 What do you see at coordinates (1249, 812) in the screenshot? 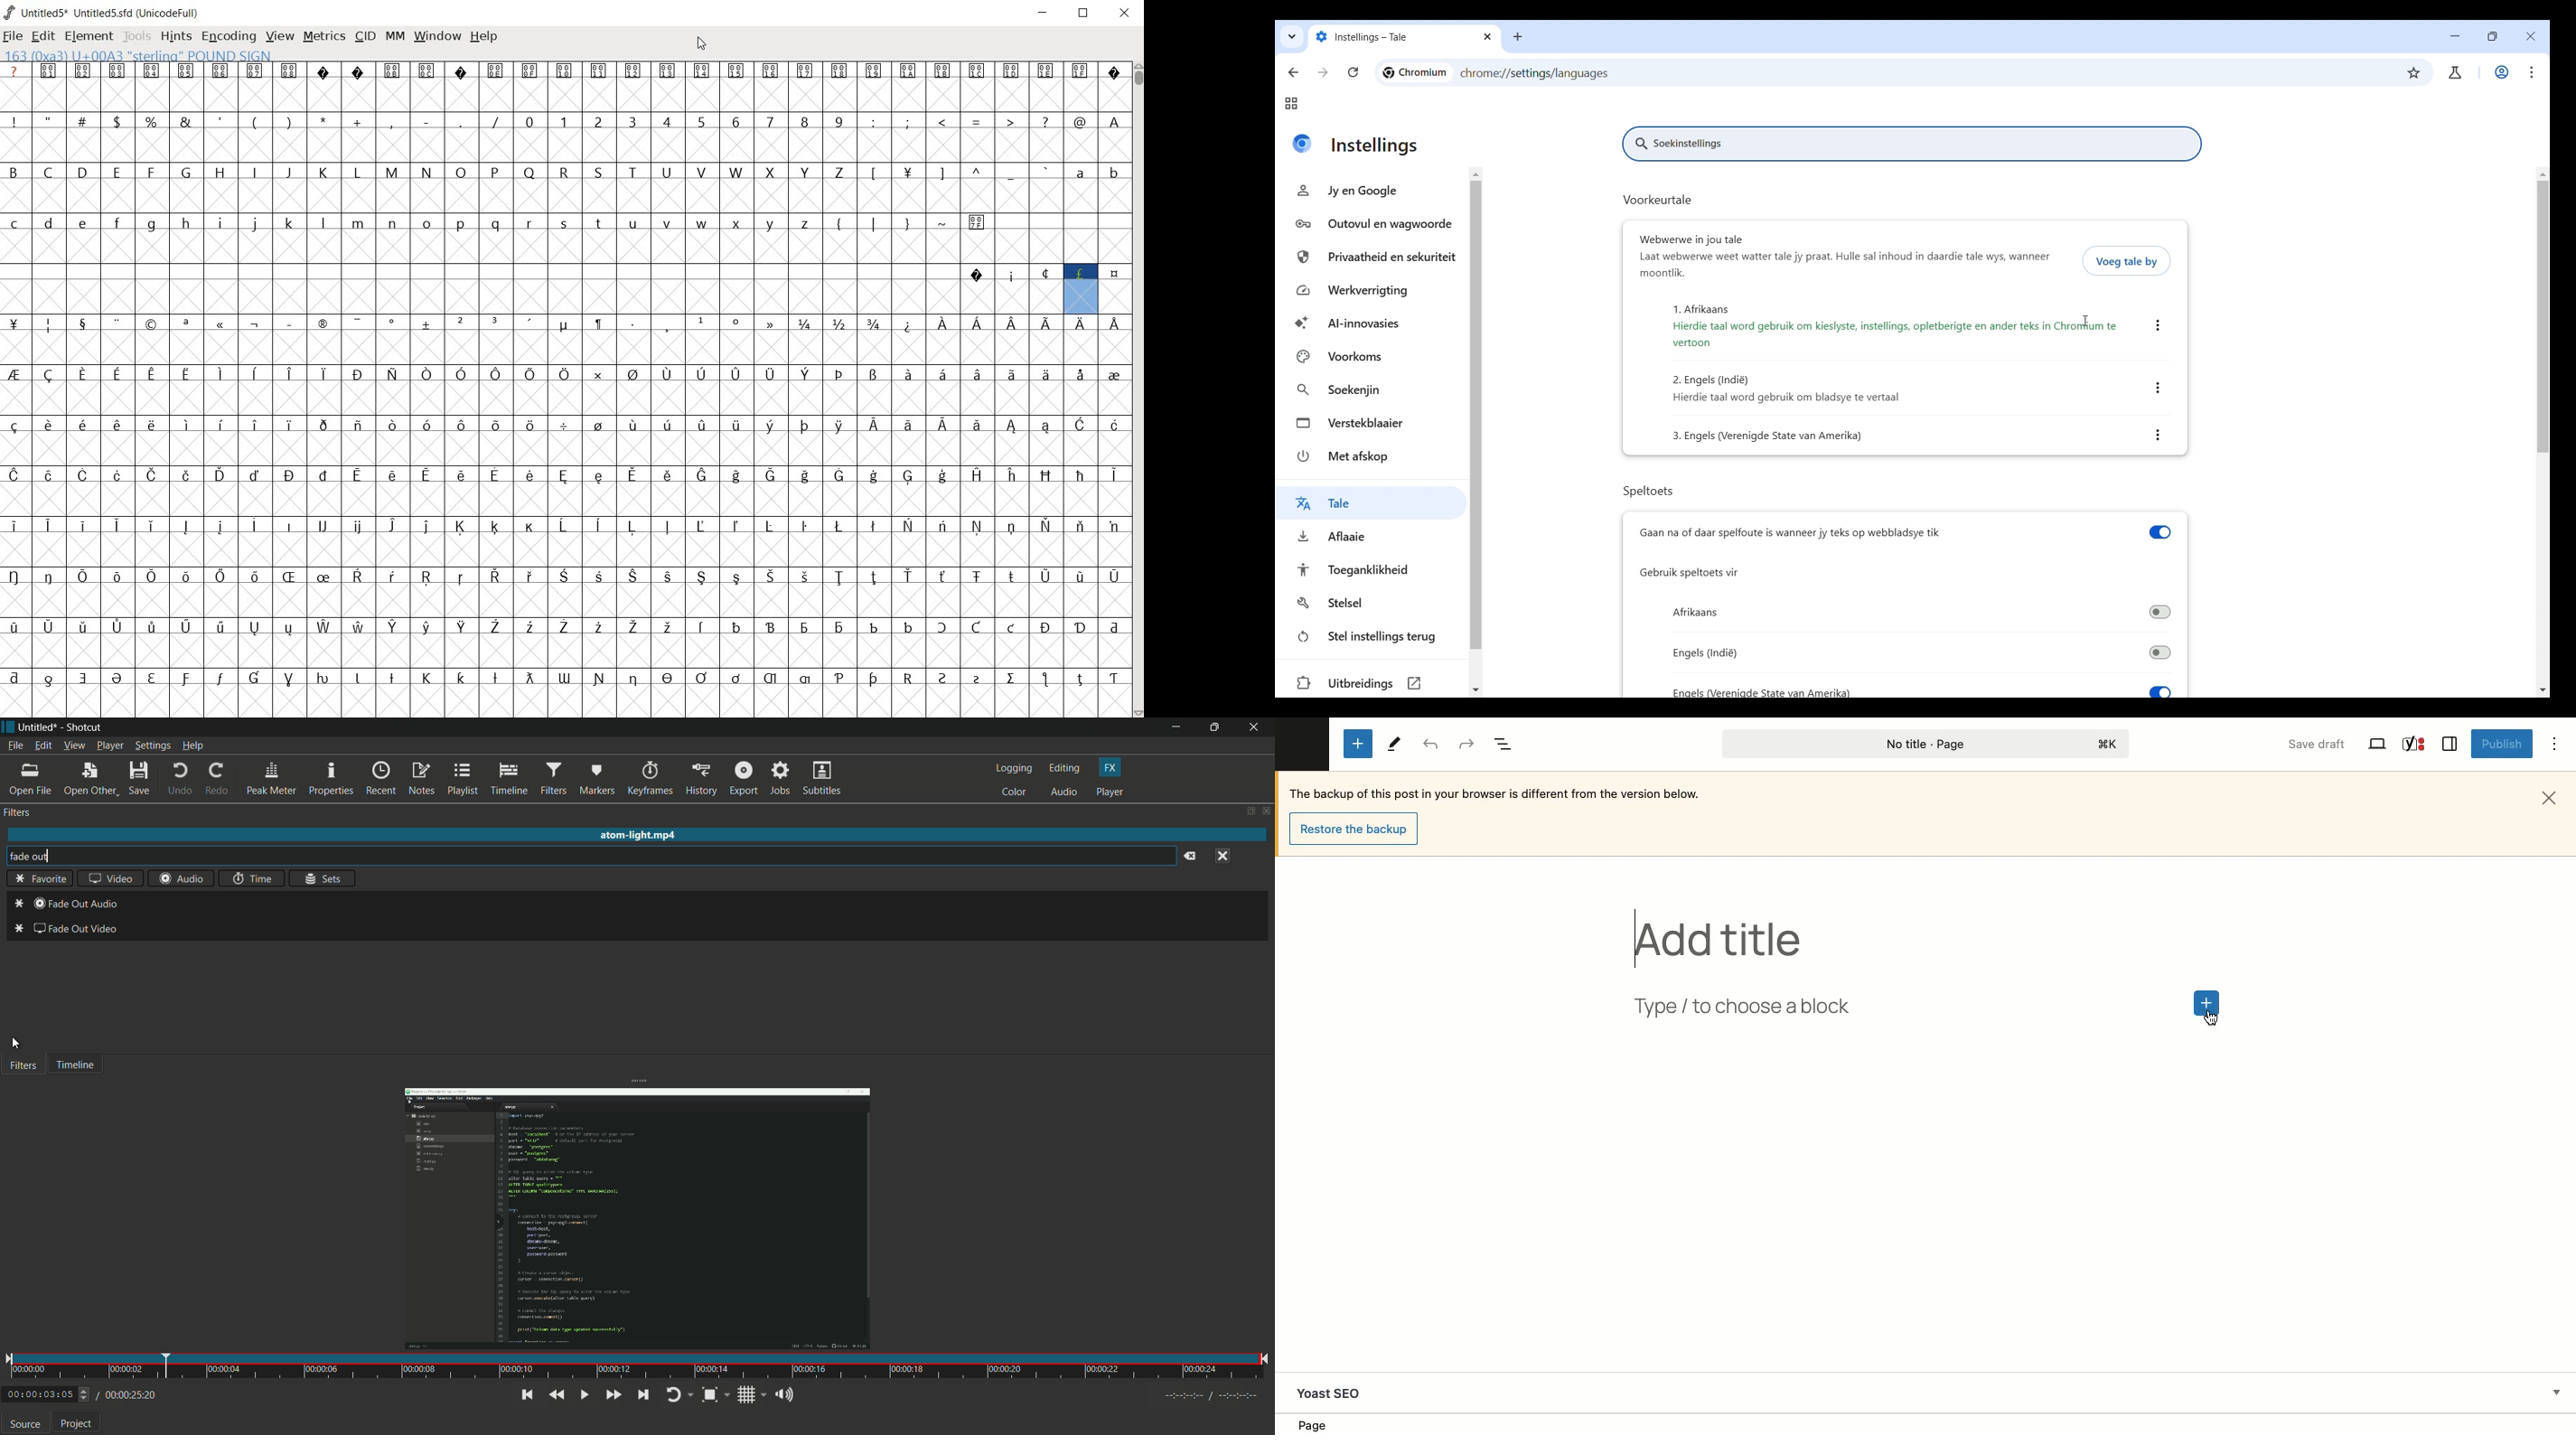
I see `change layout` at bounding box center [1249, 812].